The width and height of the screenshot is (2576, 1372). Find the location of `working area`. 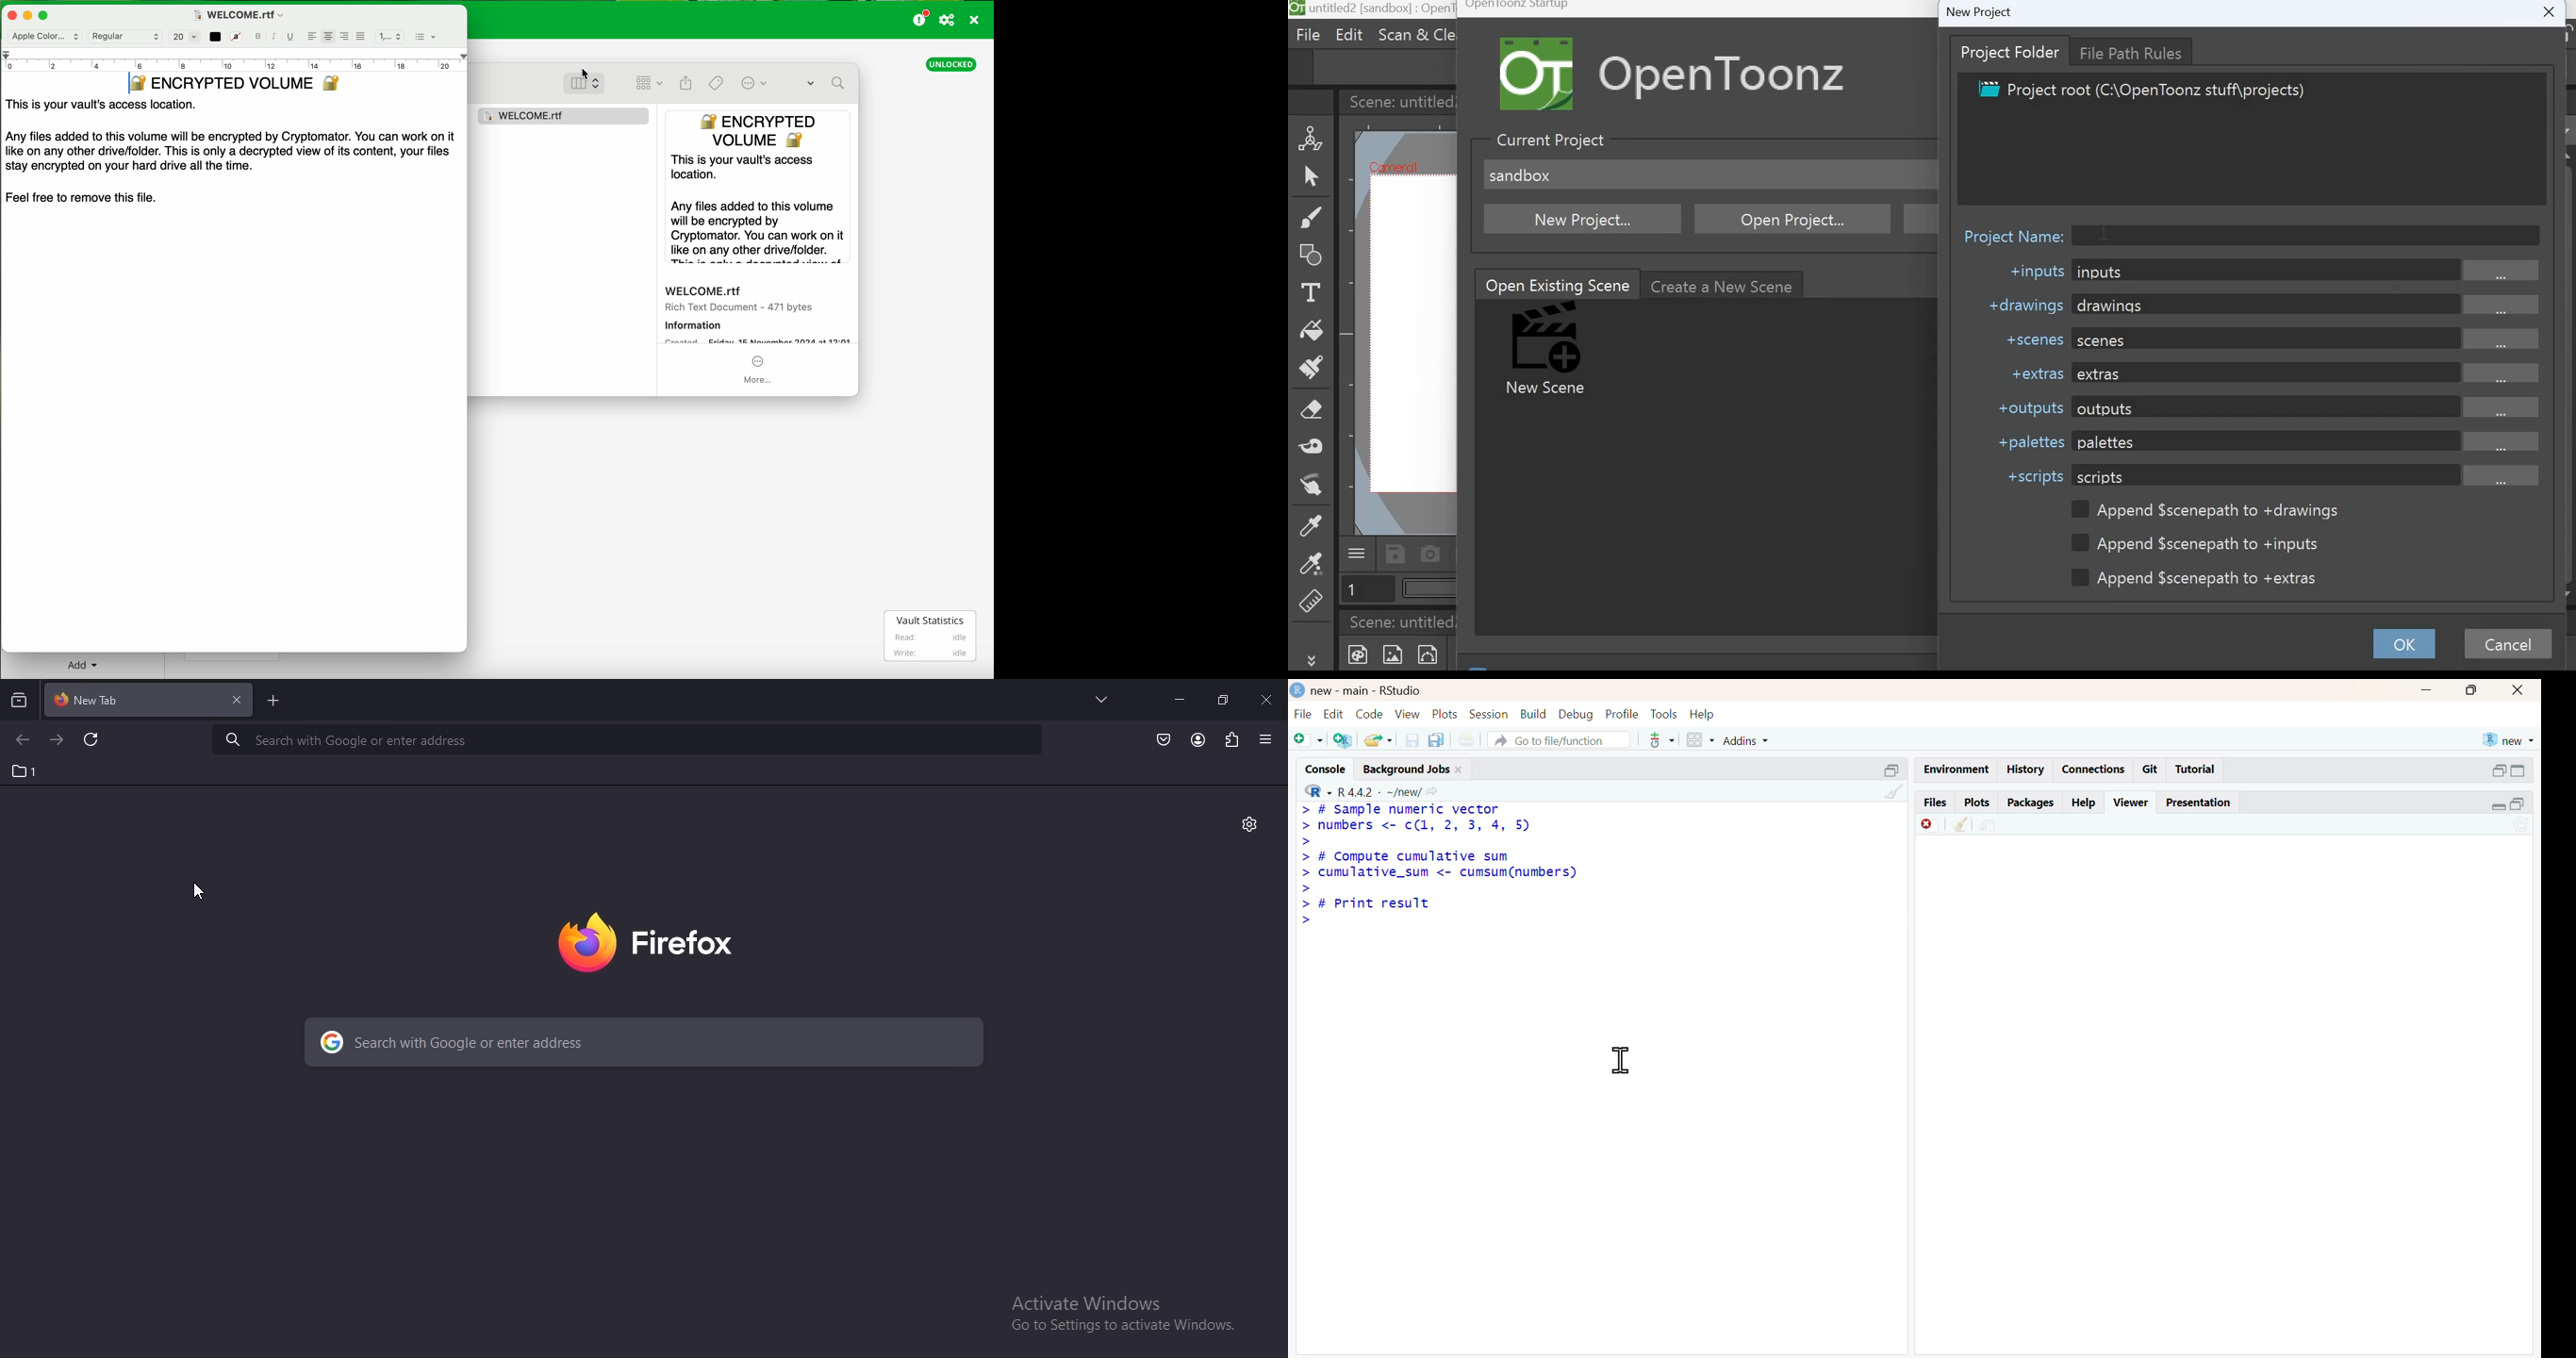

working area is located at coordinates (1411, 335).